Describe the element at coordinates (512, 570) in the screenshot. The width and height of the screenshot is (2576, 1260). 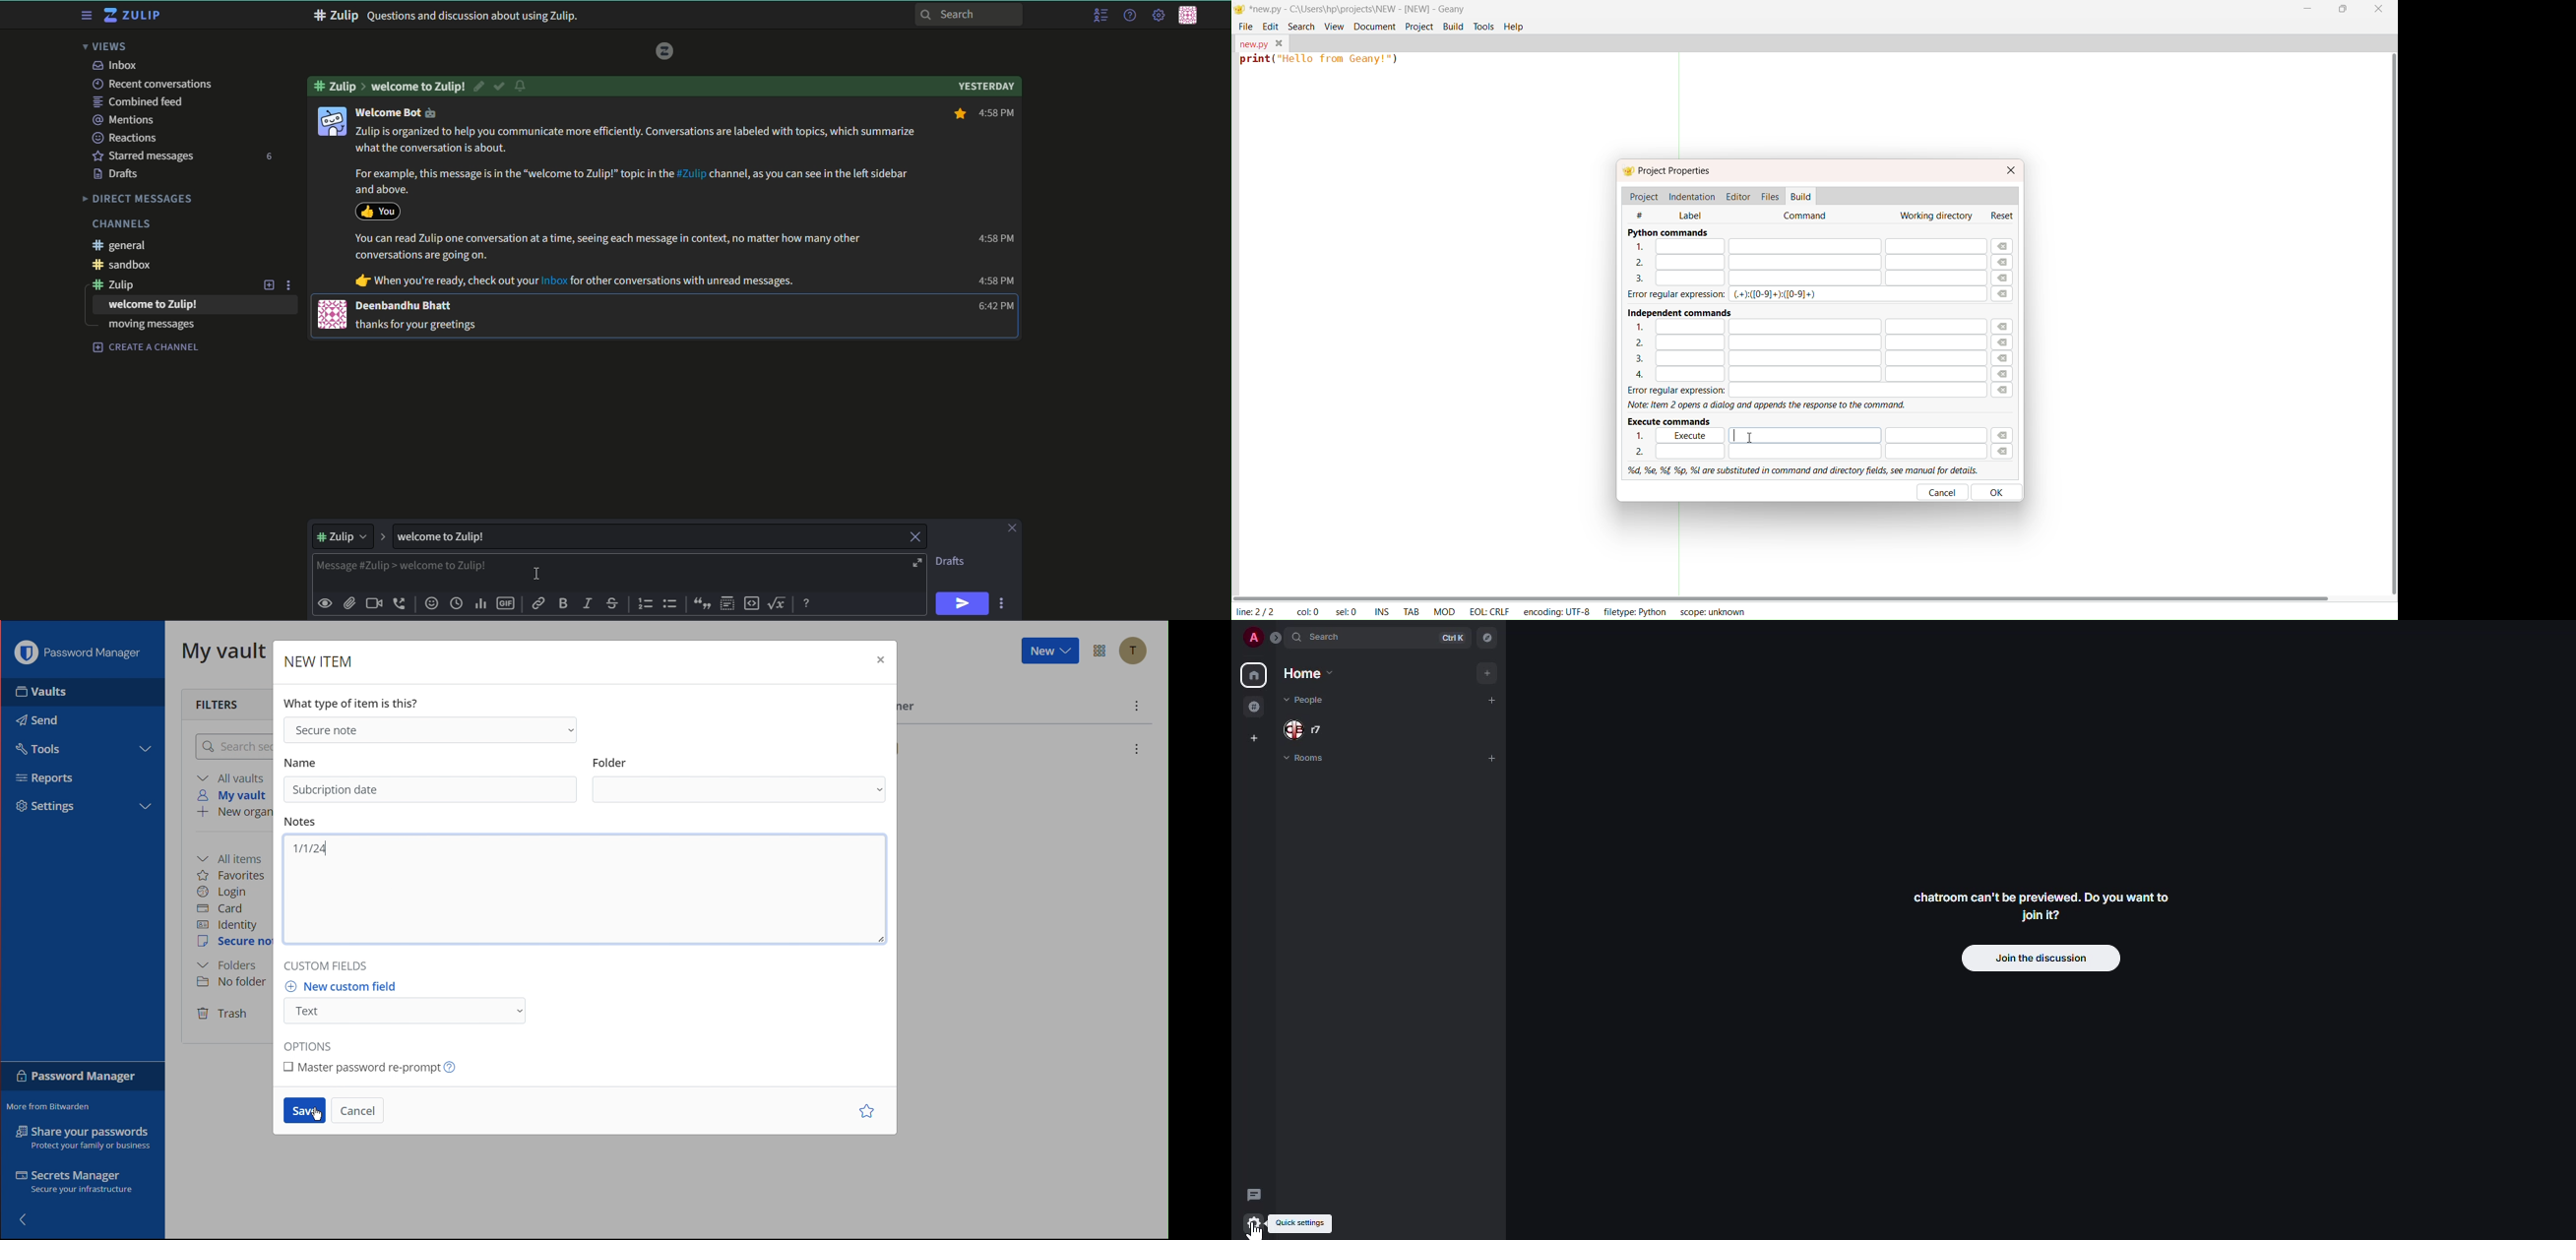
I see `textbox` at that location.